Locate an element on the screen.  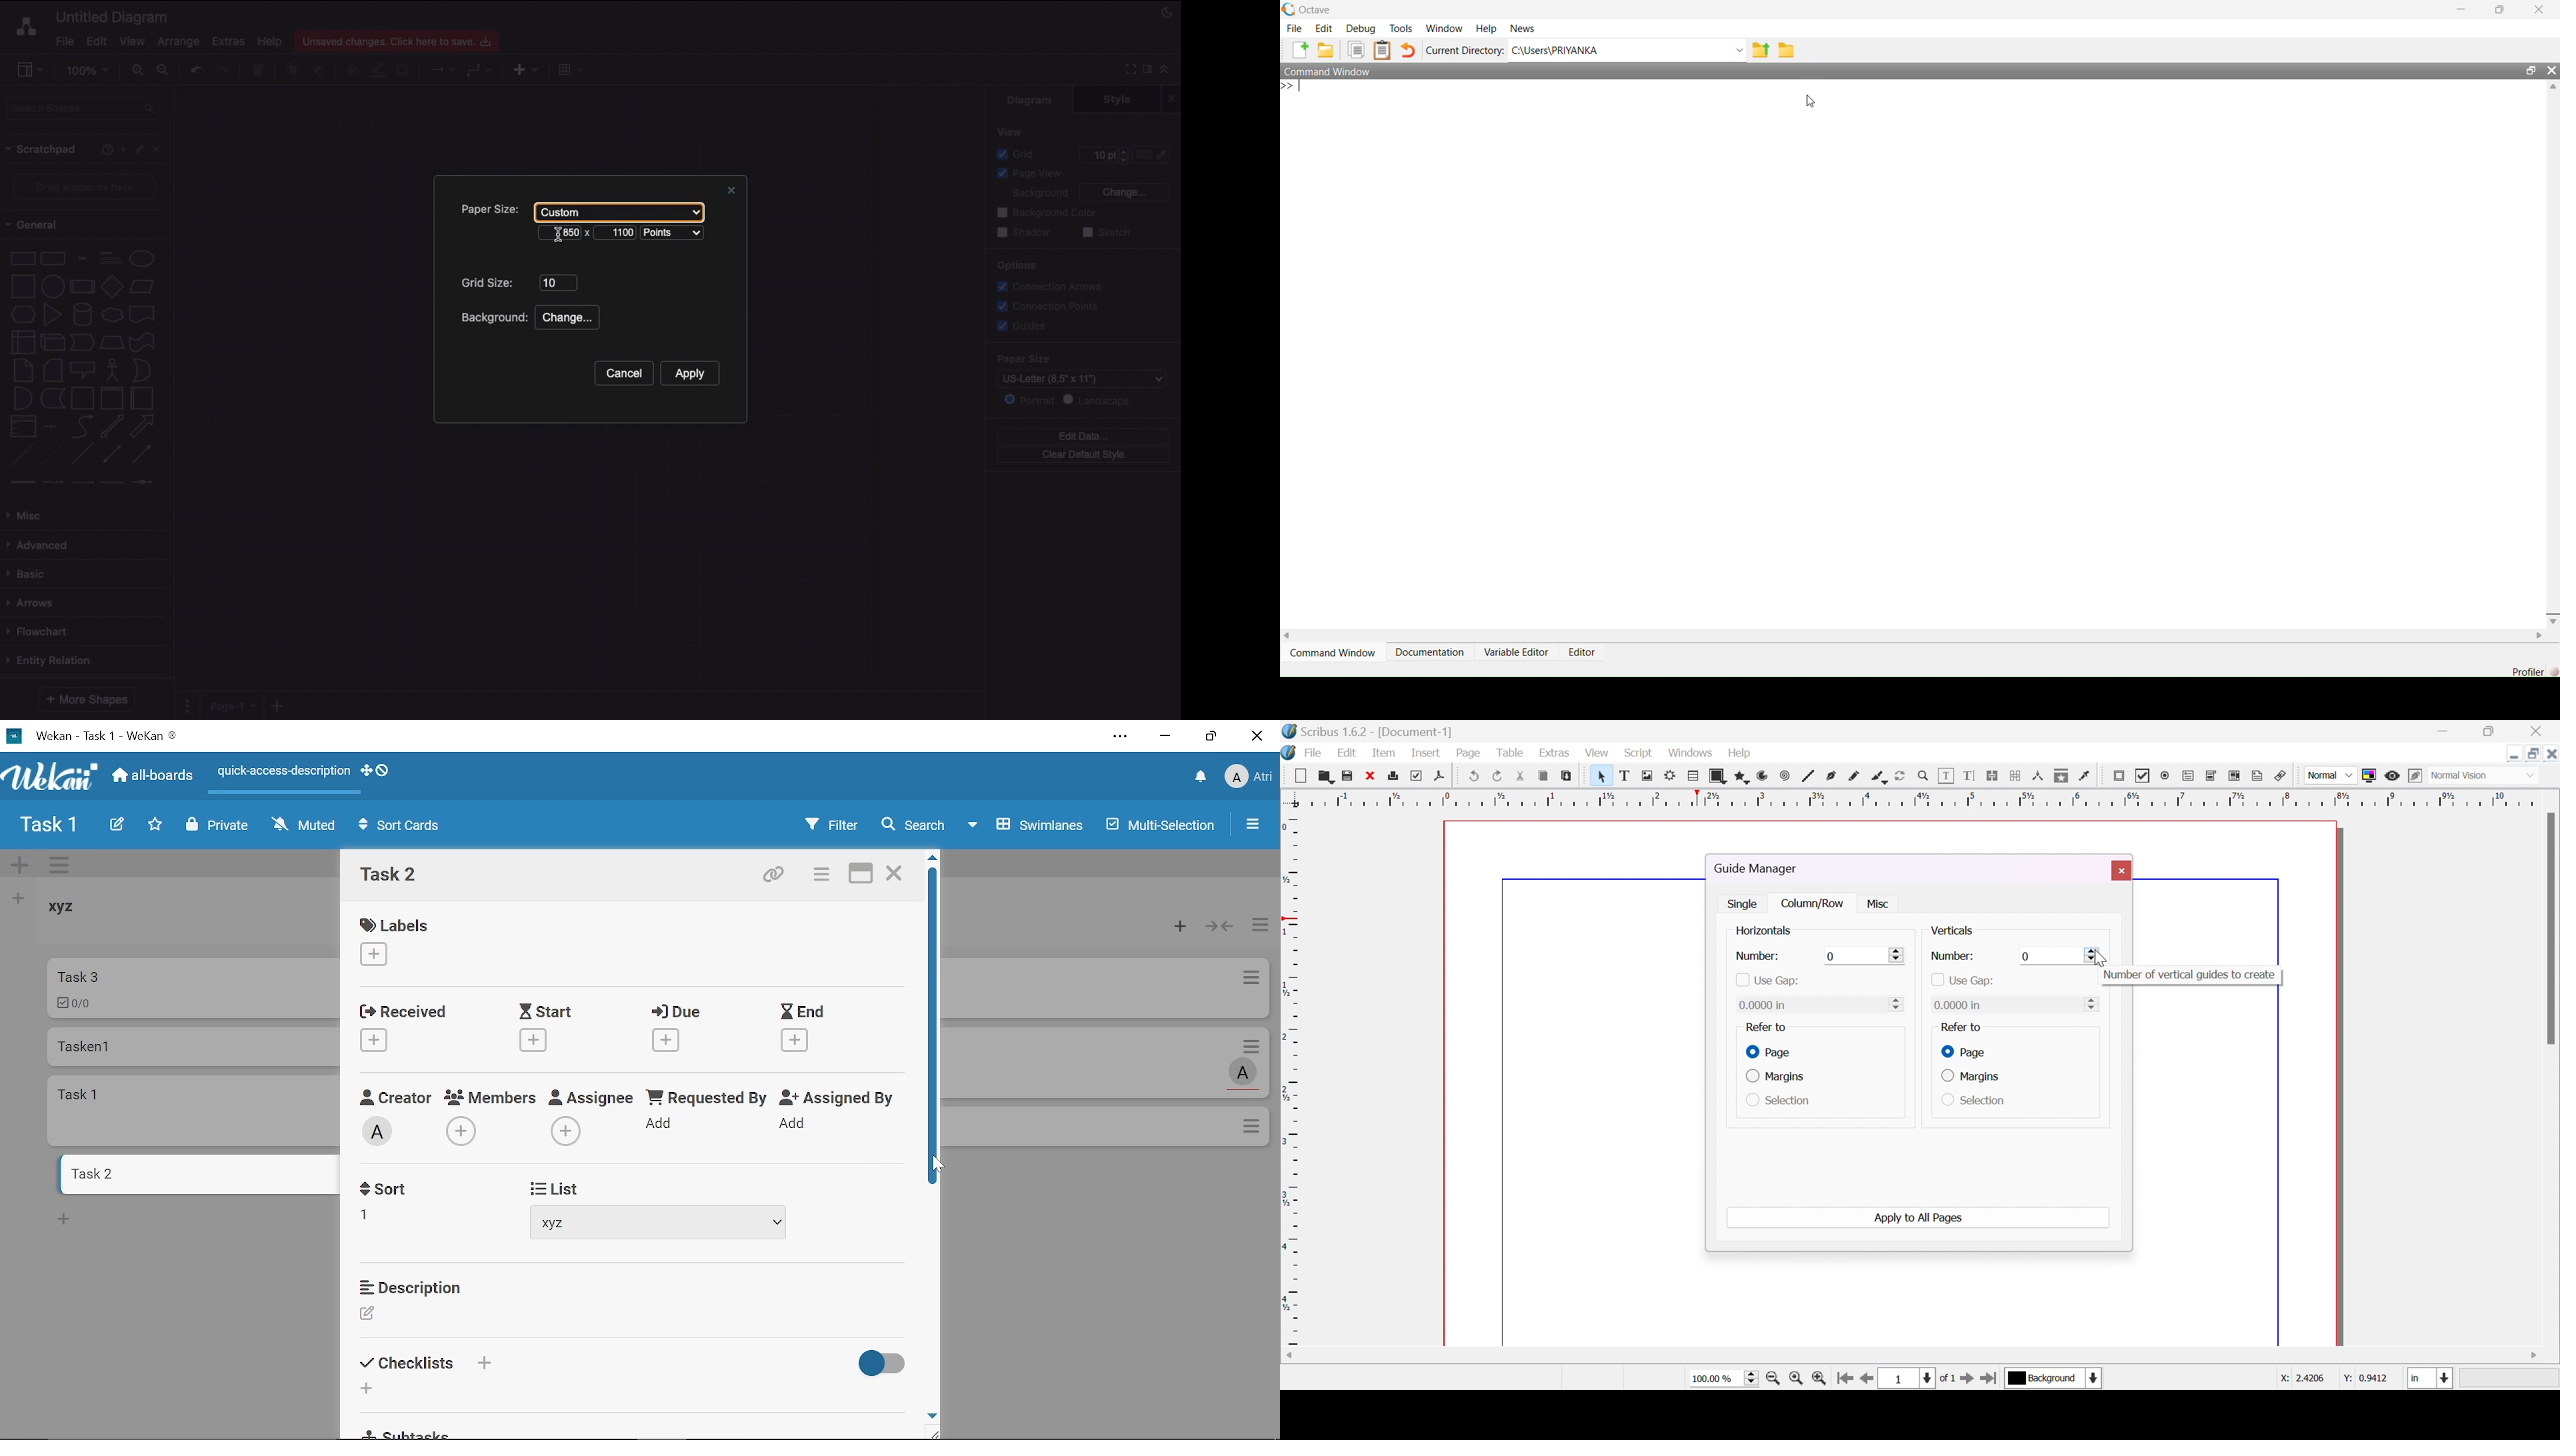
More shapes is located at coordinates (85, 699).